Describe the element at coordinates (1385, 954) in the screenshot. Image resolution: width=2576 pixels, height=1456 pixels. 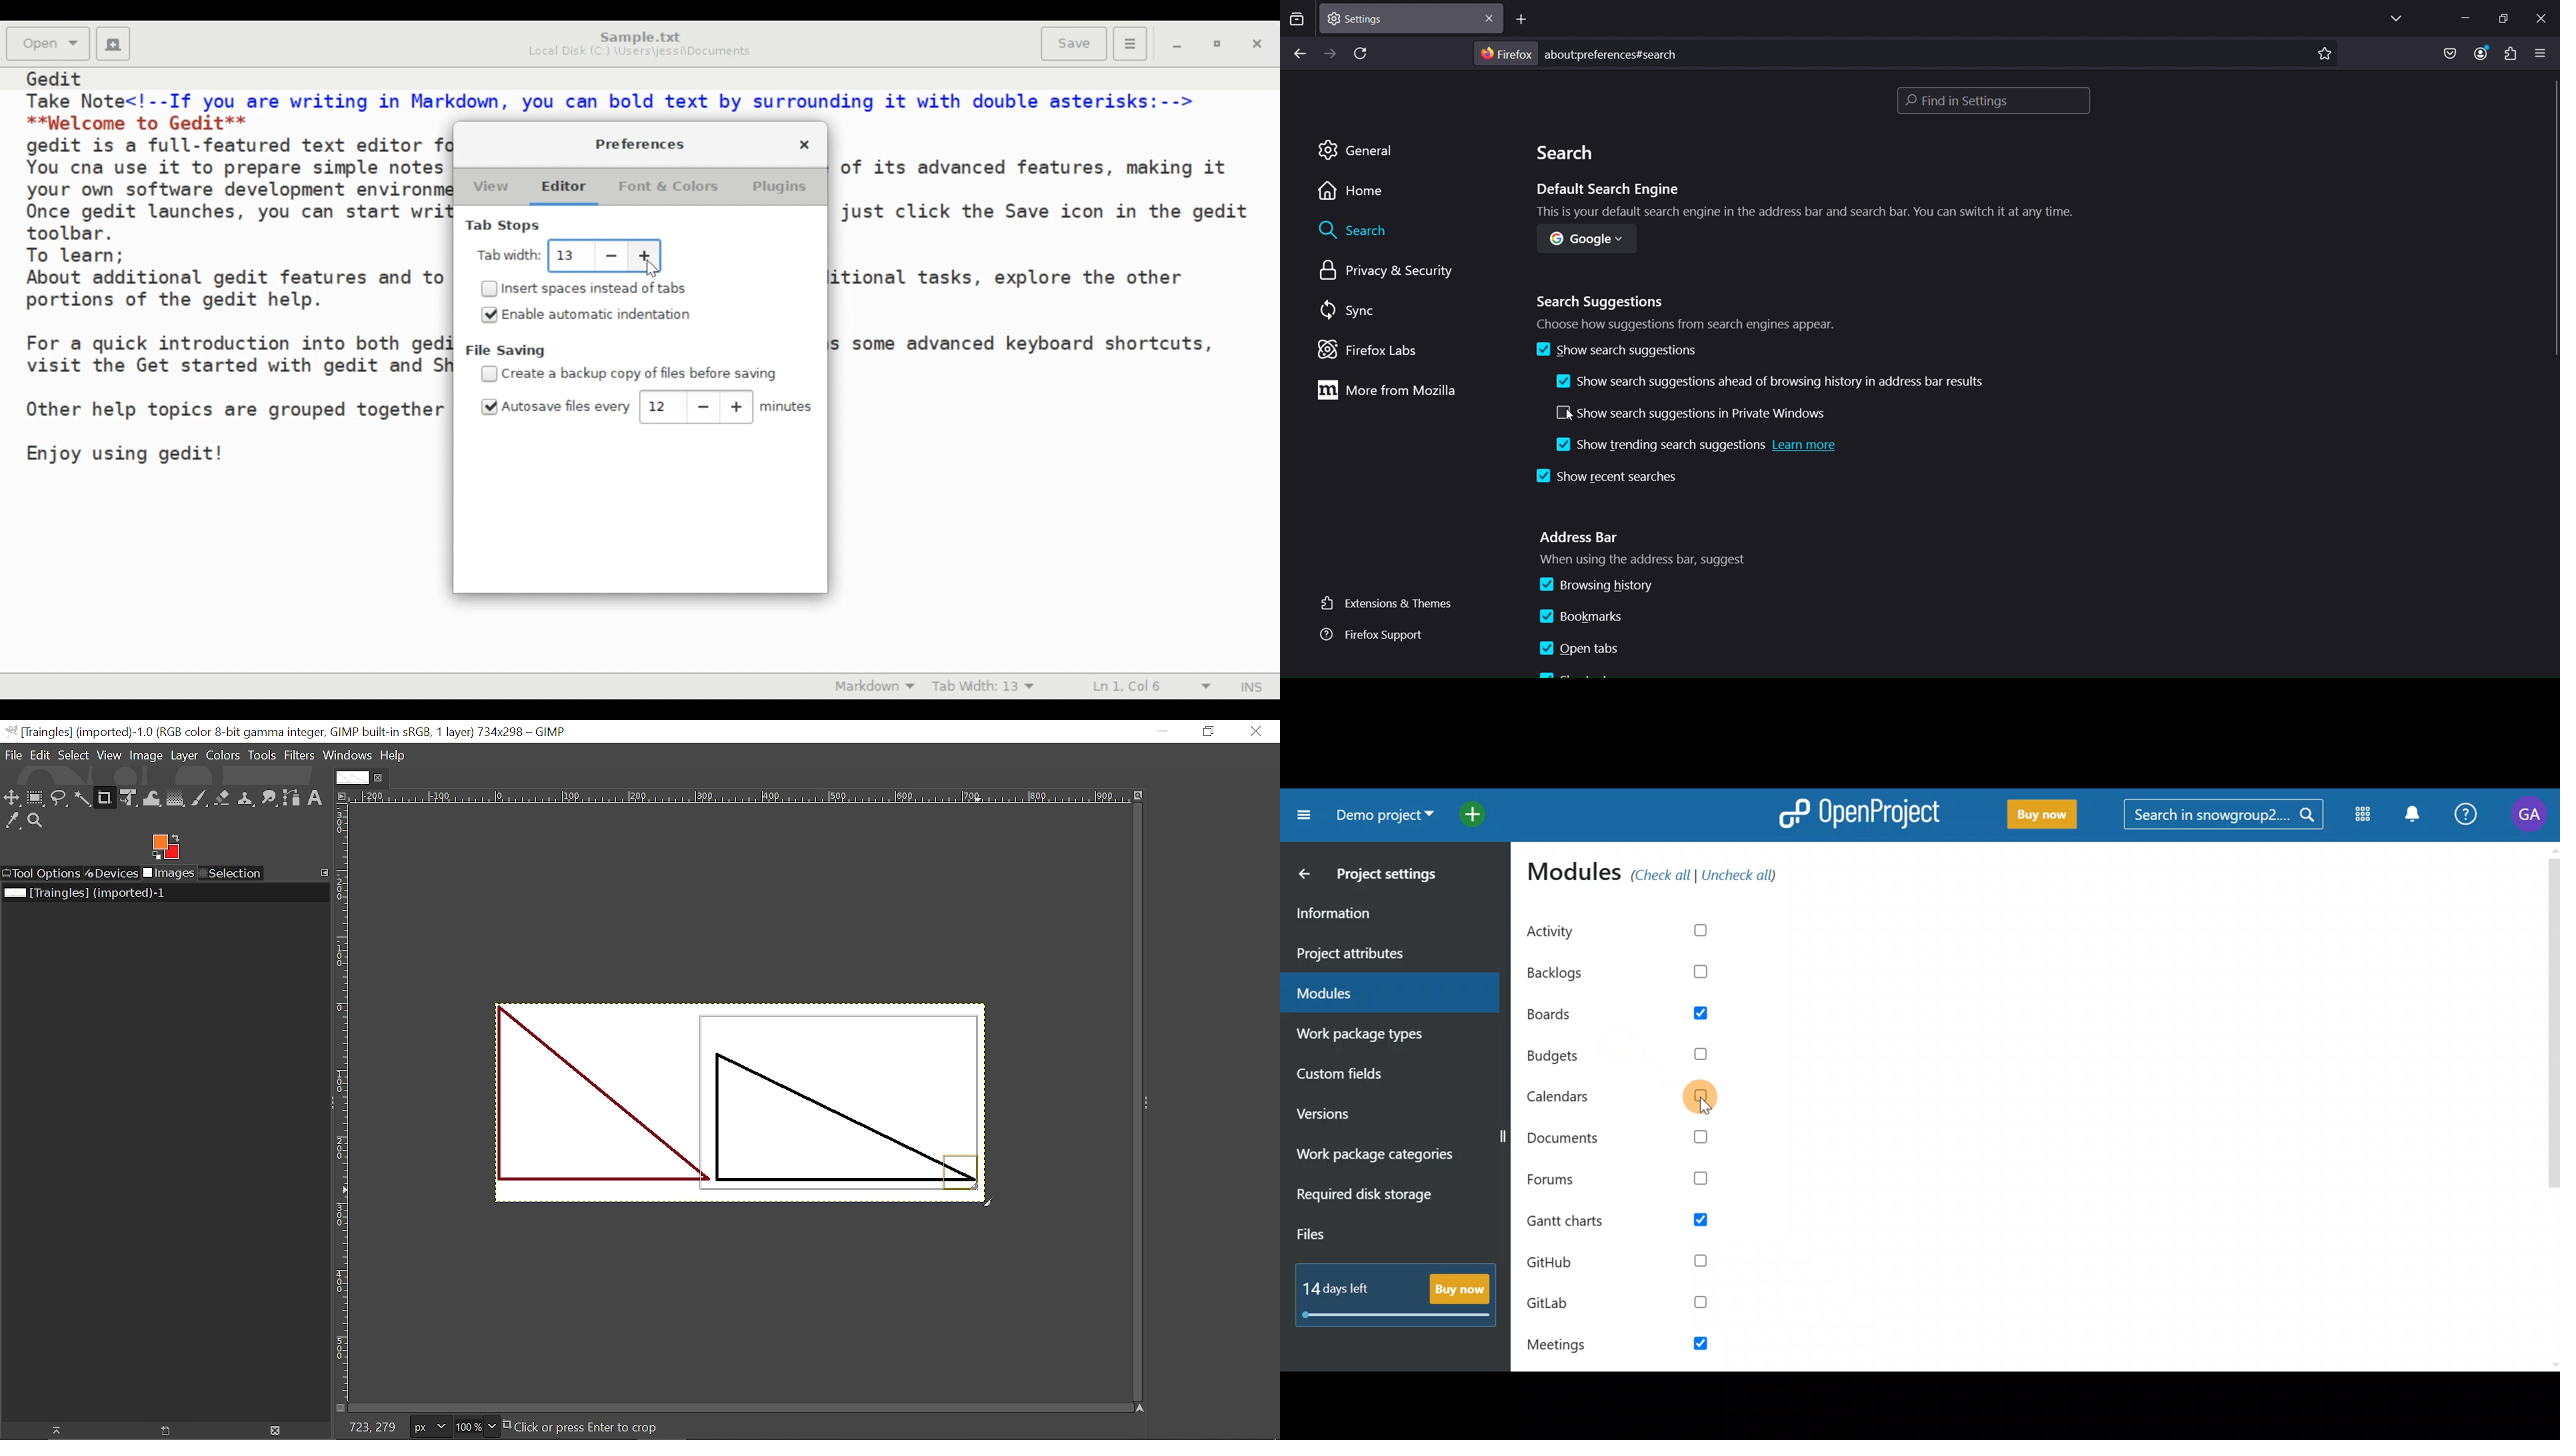
I see `Project attributes` at that location.